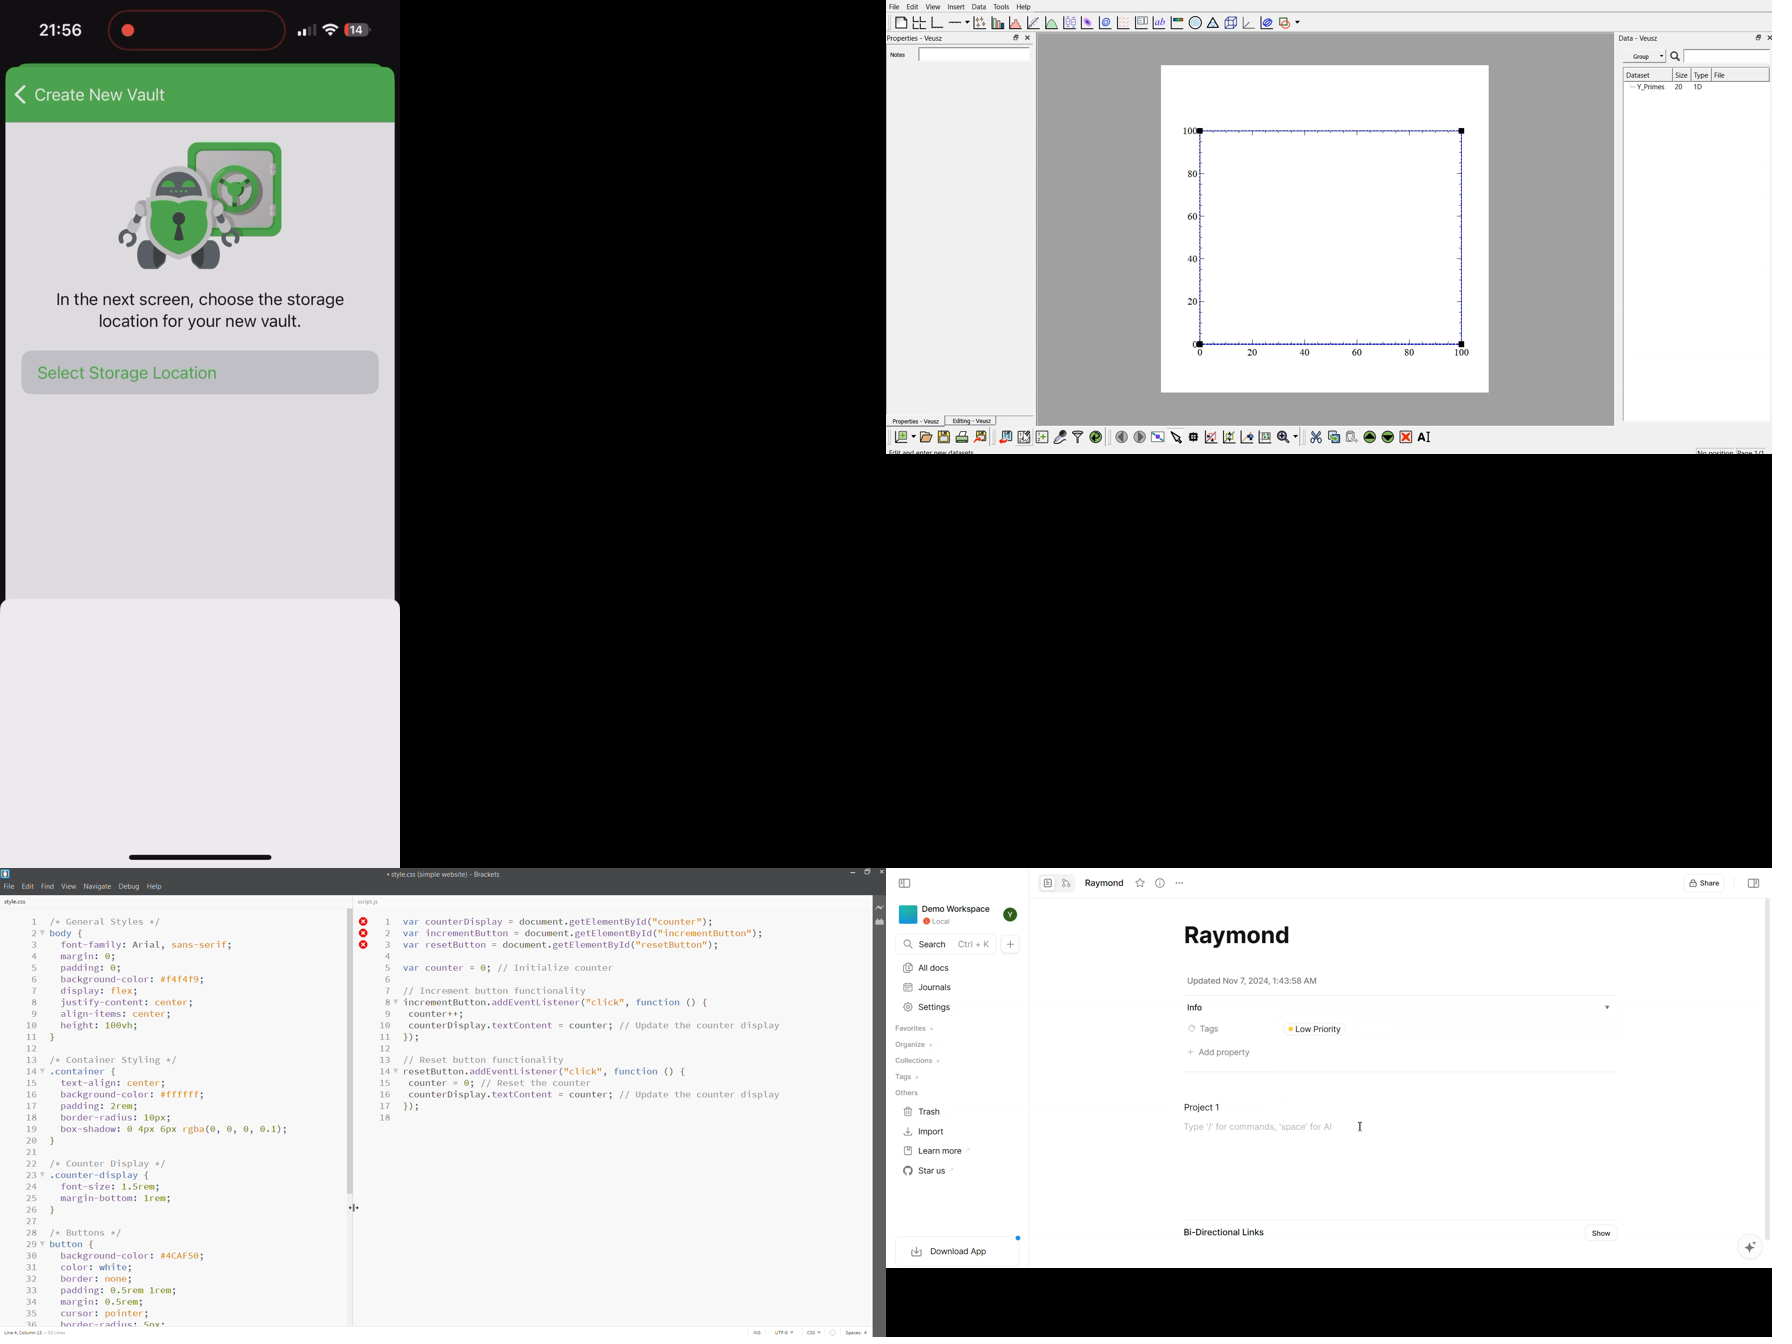 The image size is (1792, 1344). I want to click on plot a vector field, so click(1125, 22).